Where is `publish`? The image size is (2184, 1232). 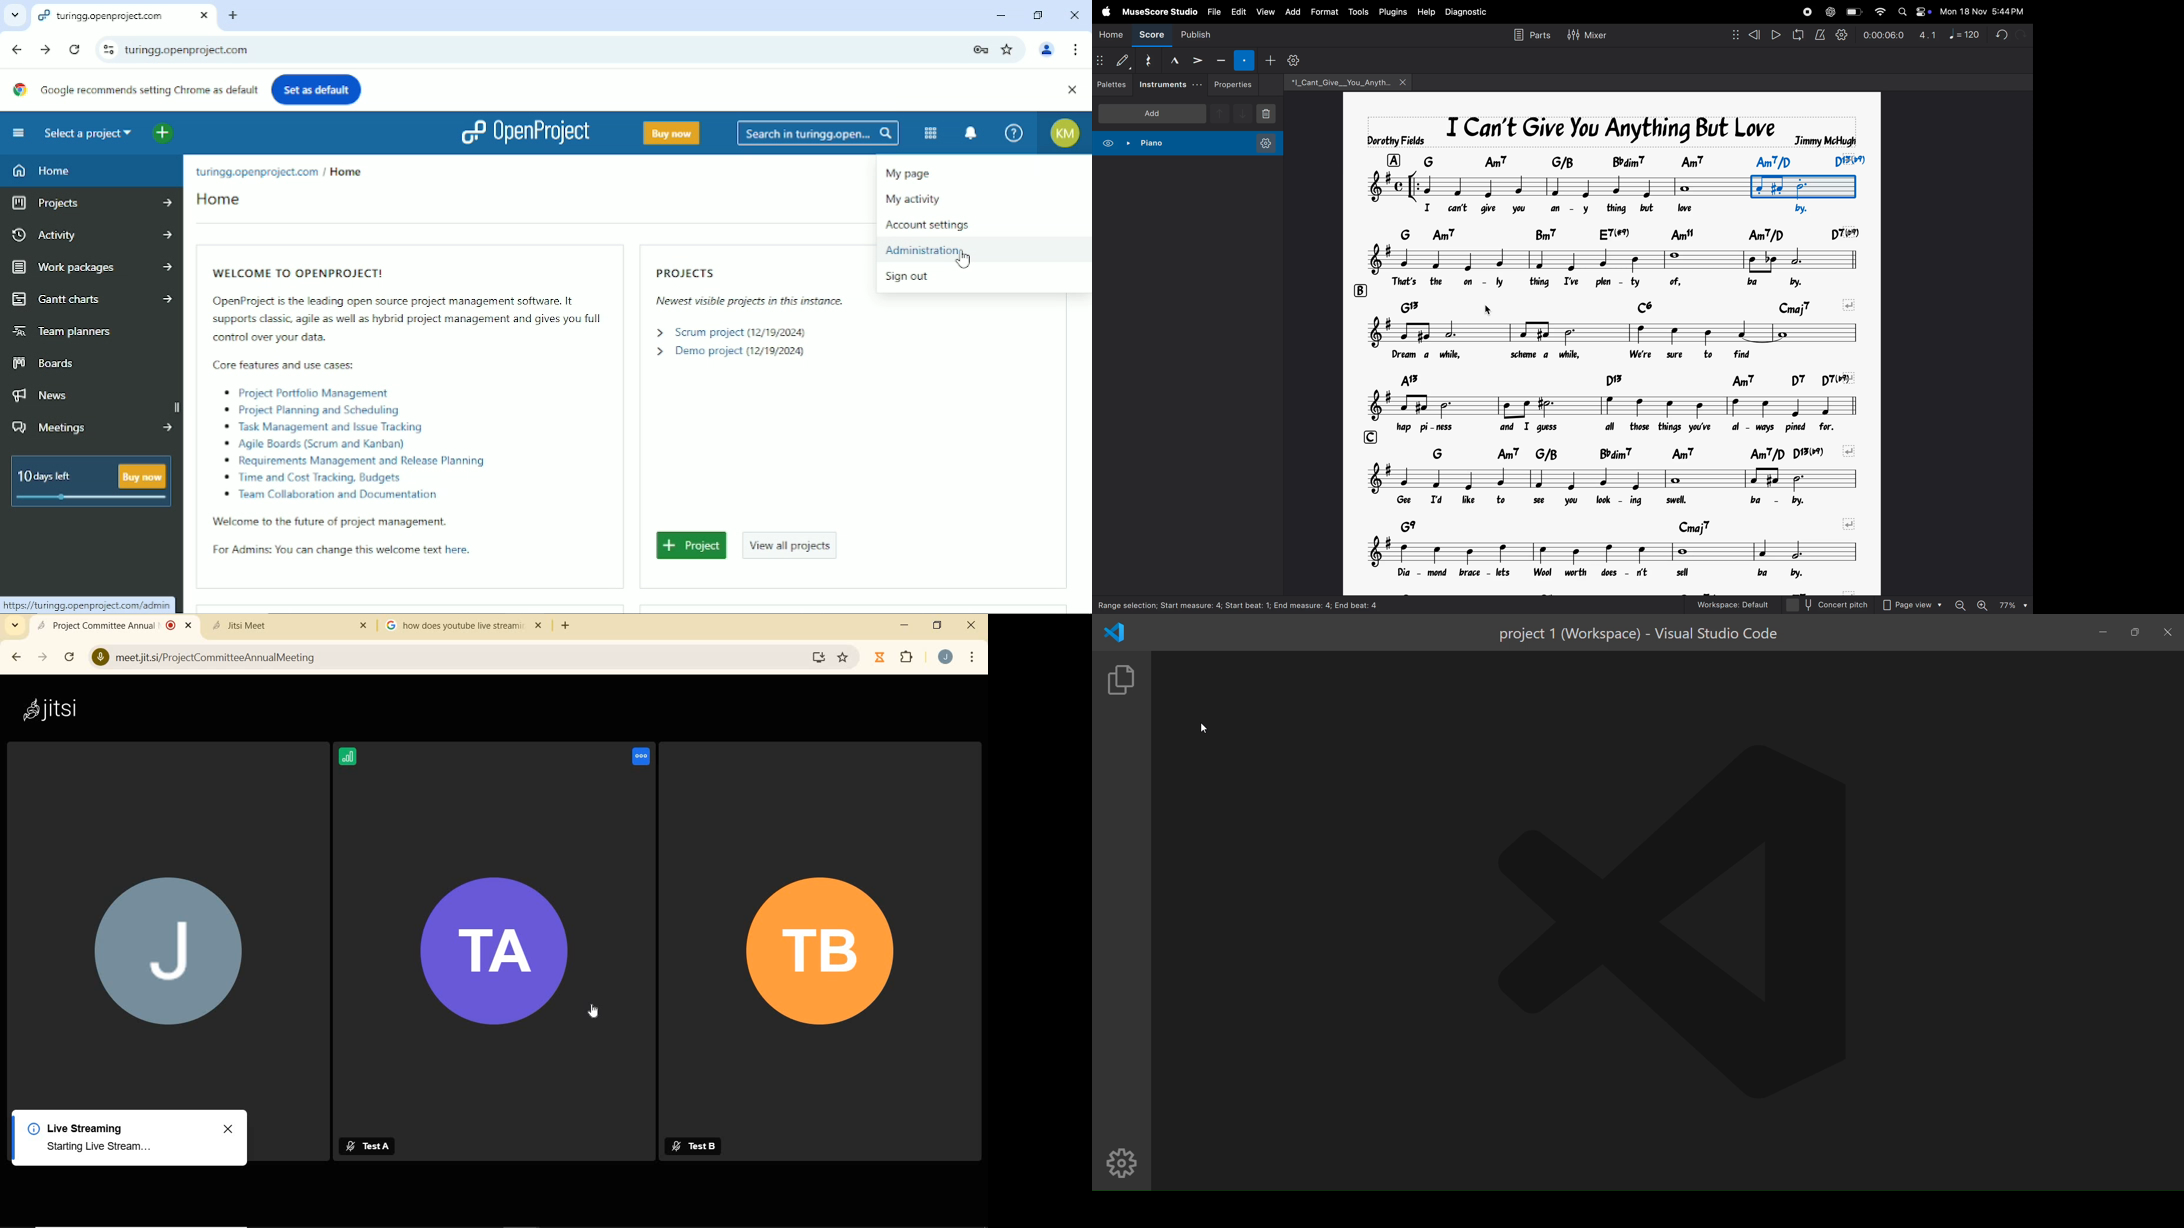
publish is located at coordinates (1196, 36).